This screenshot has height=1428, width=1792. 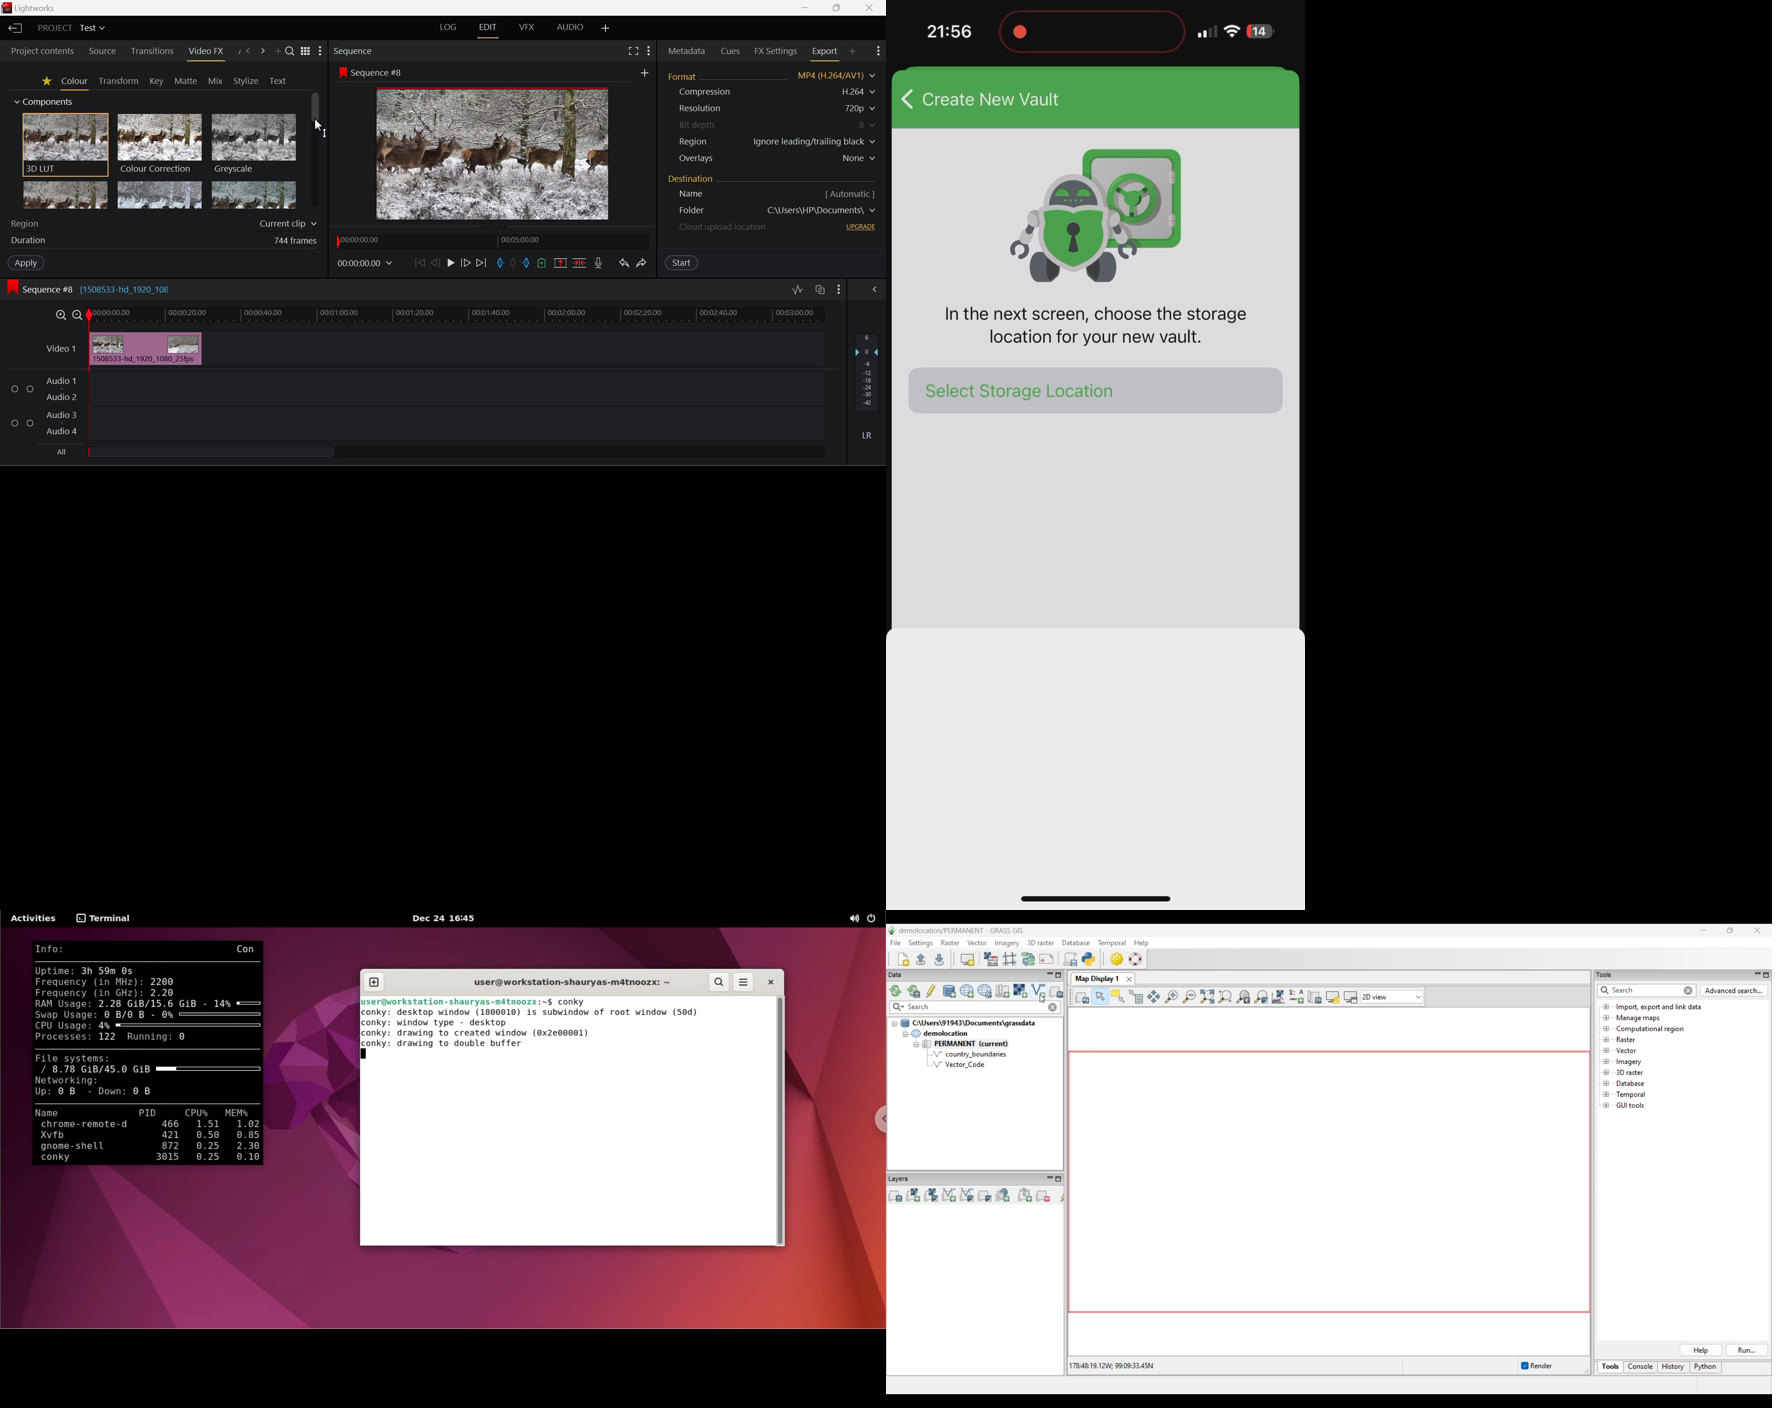 I want to click on Checkbox, so click(x=30, y=389).